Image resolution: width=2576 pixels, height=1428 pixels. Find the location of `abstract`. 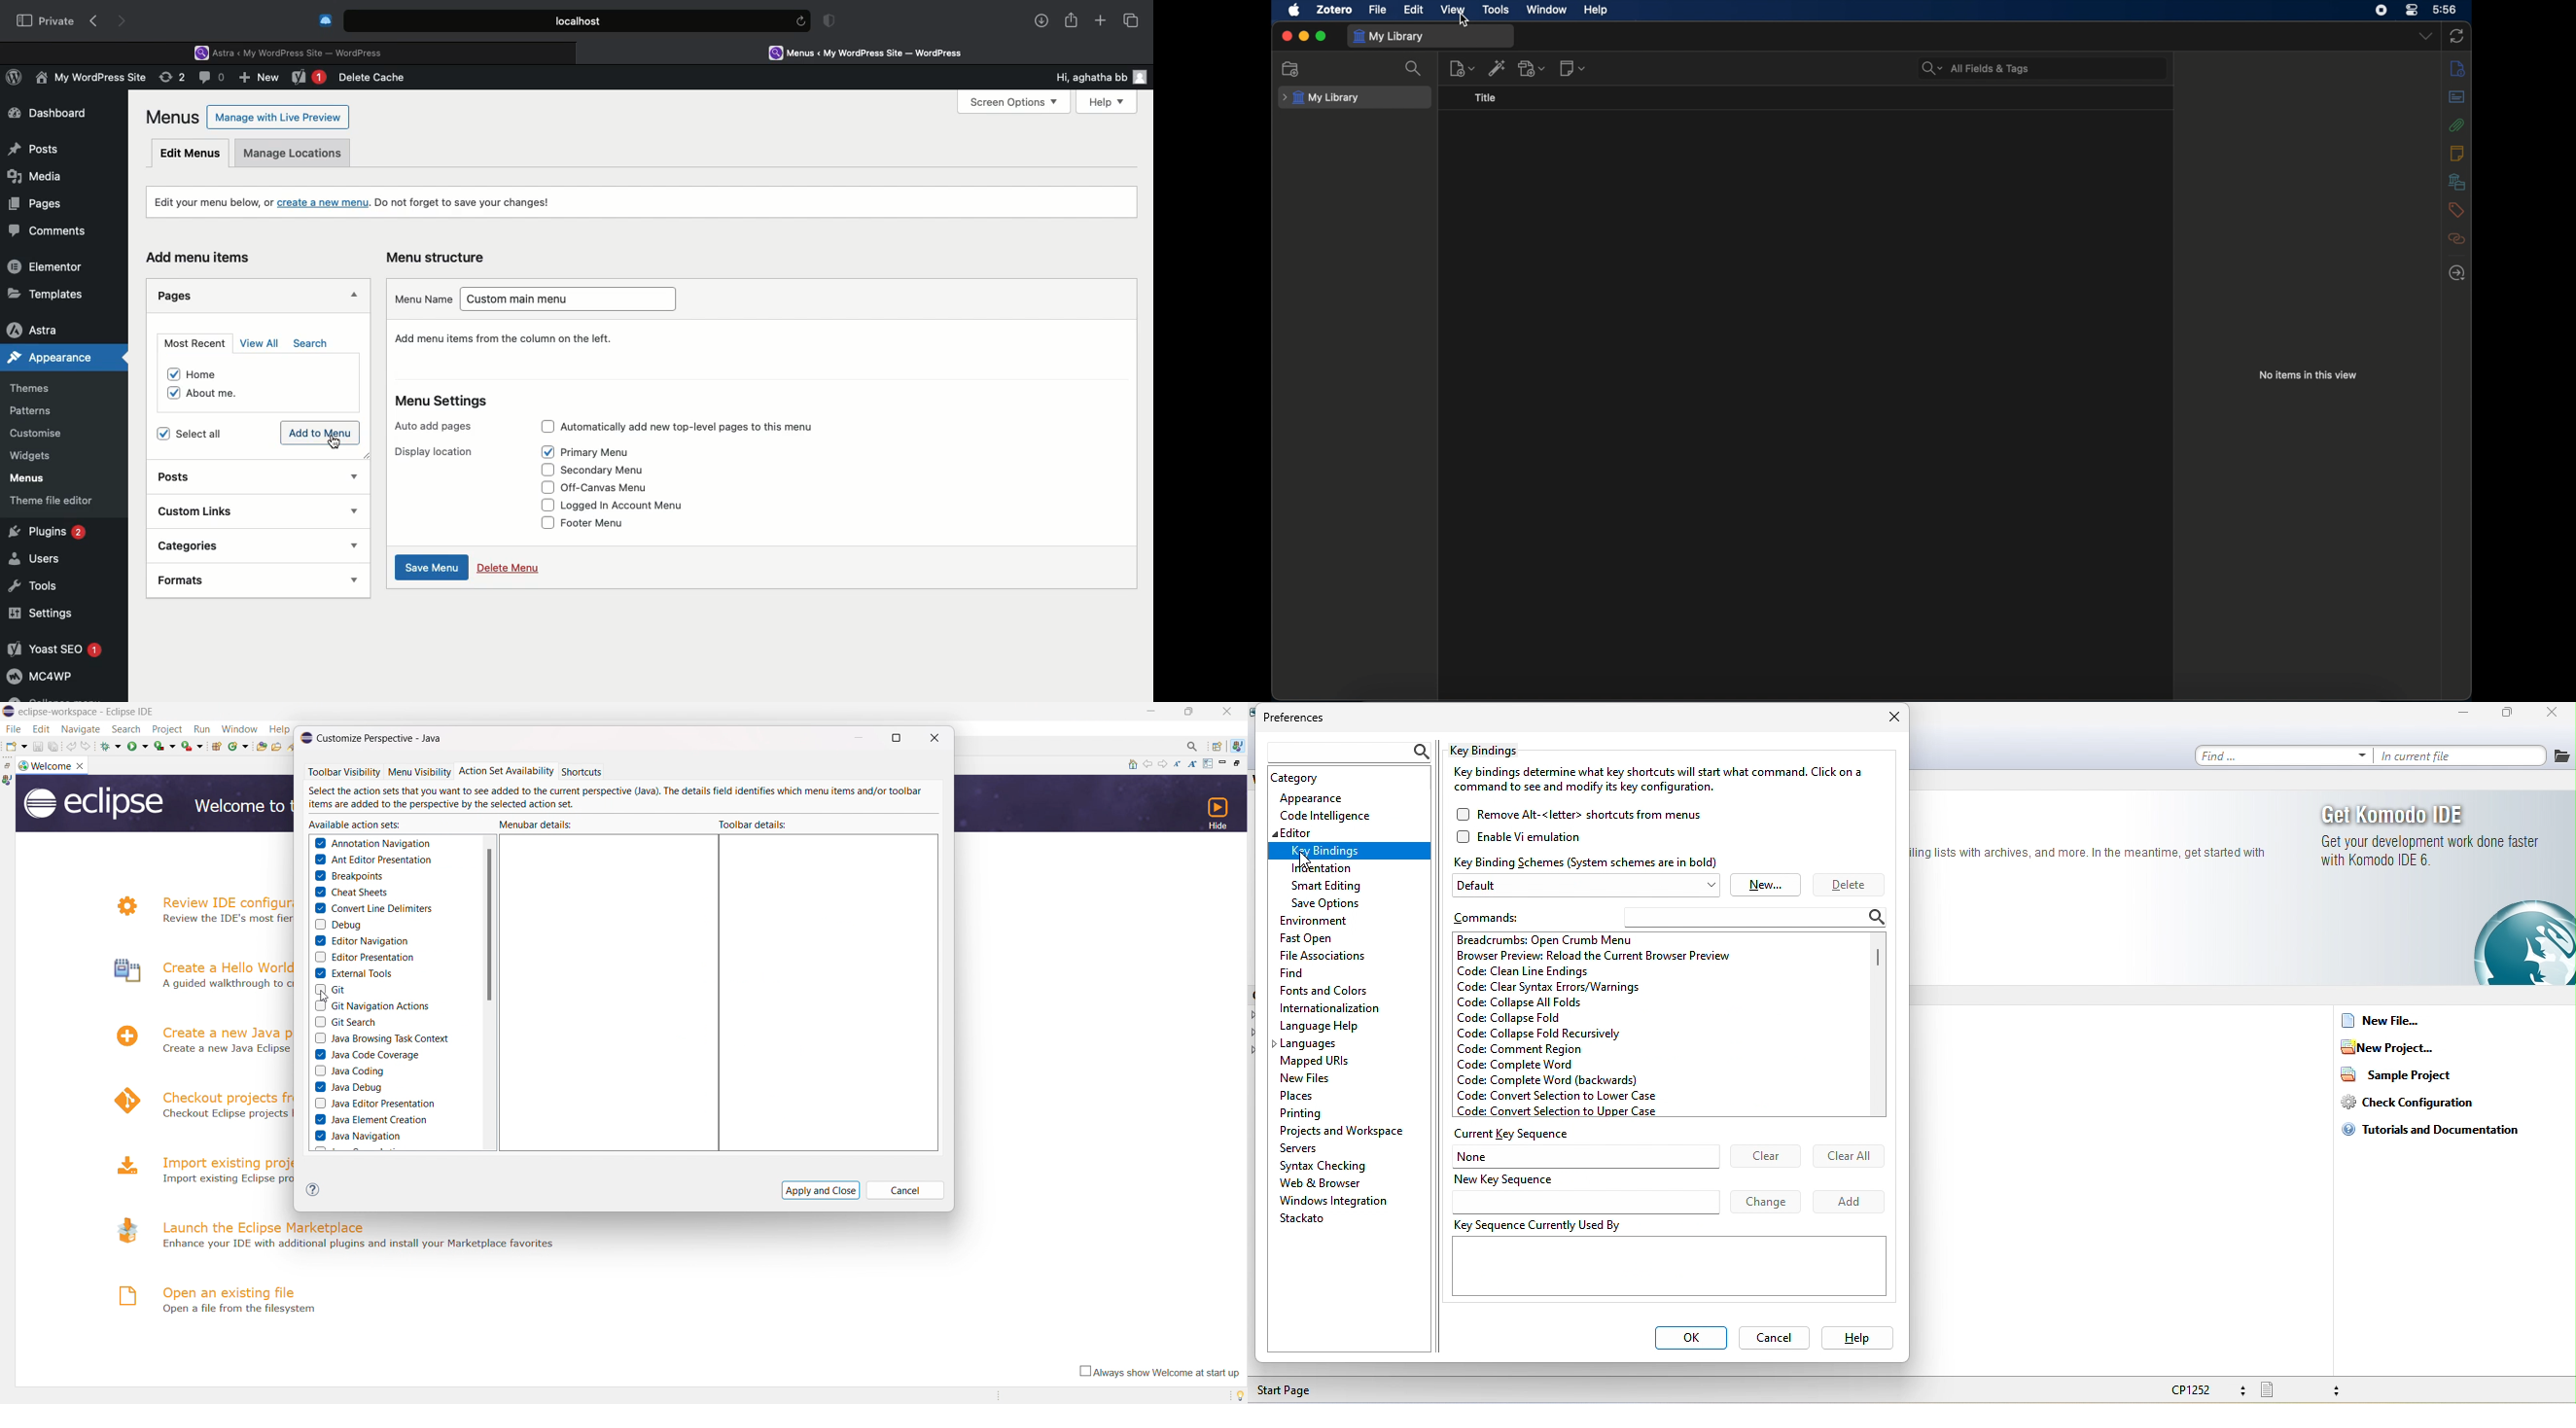

abstract is located at coordinates (2457, 97).